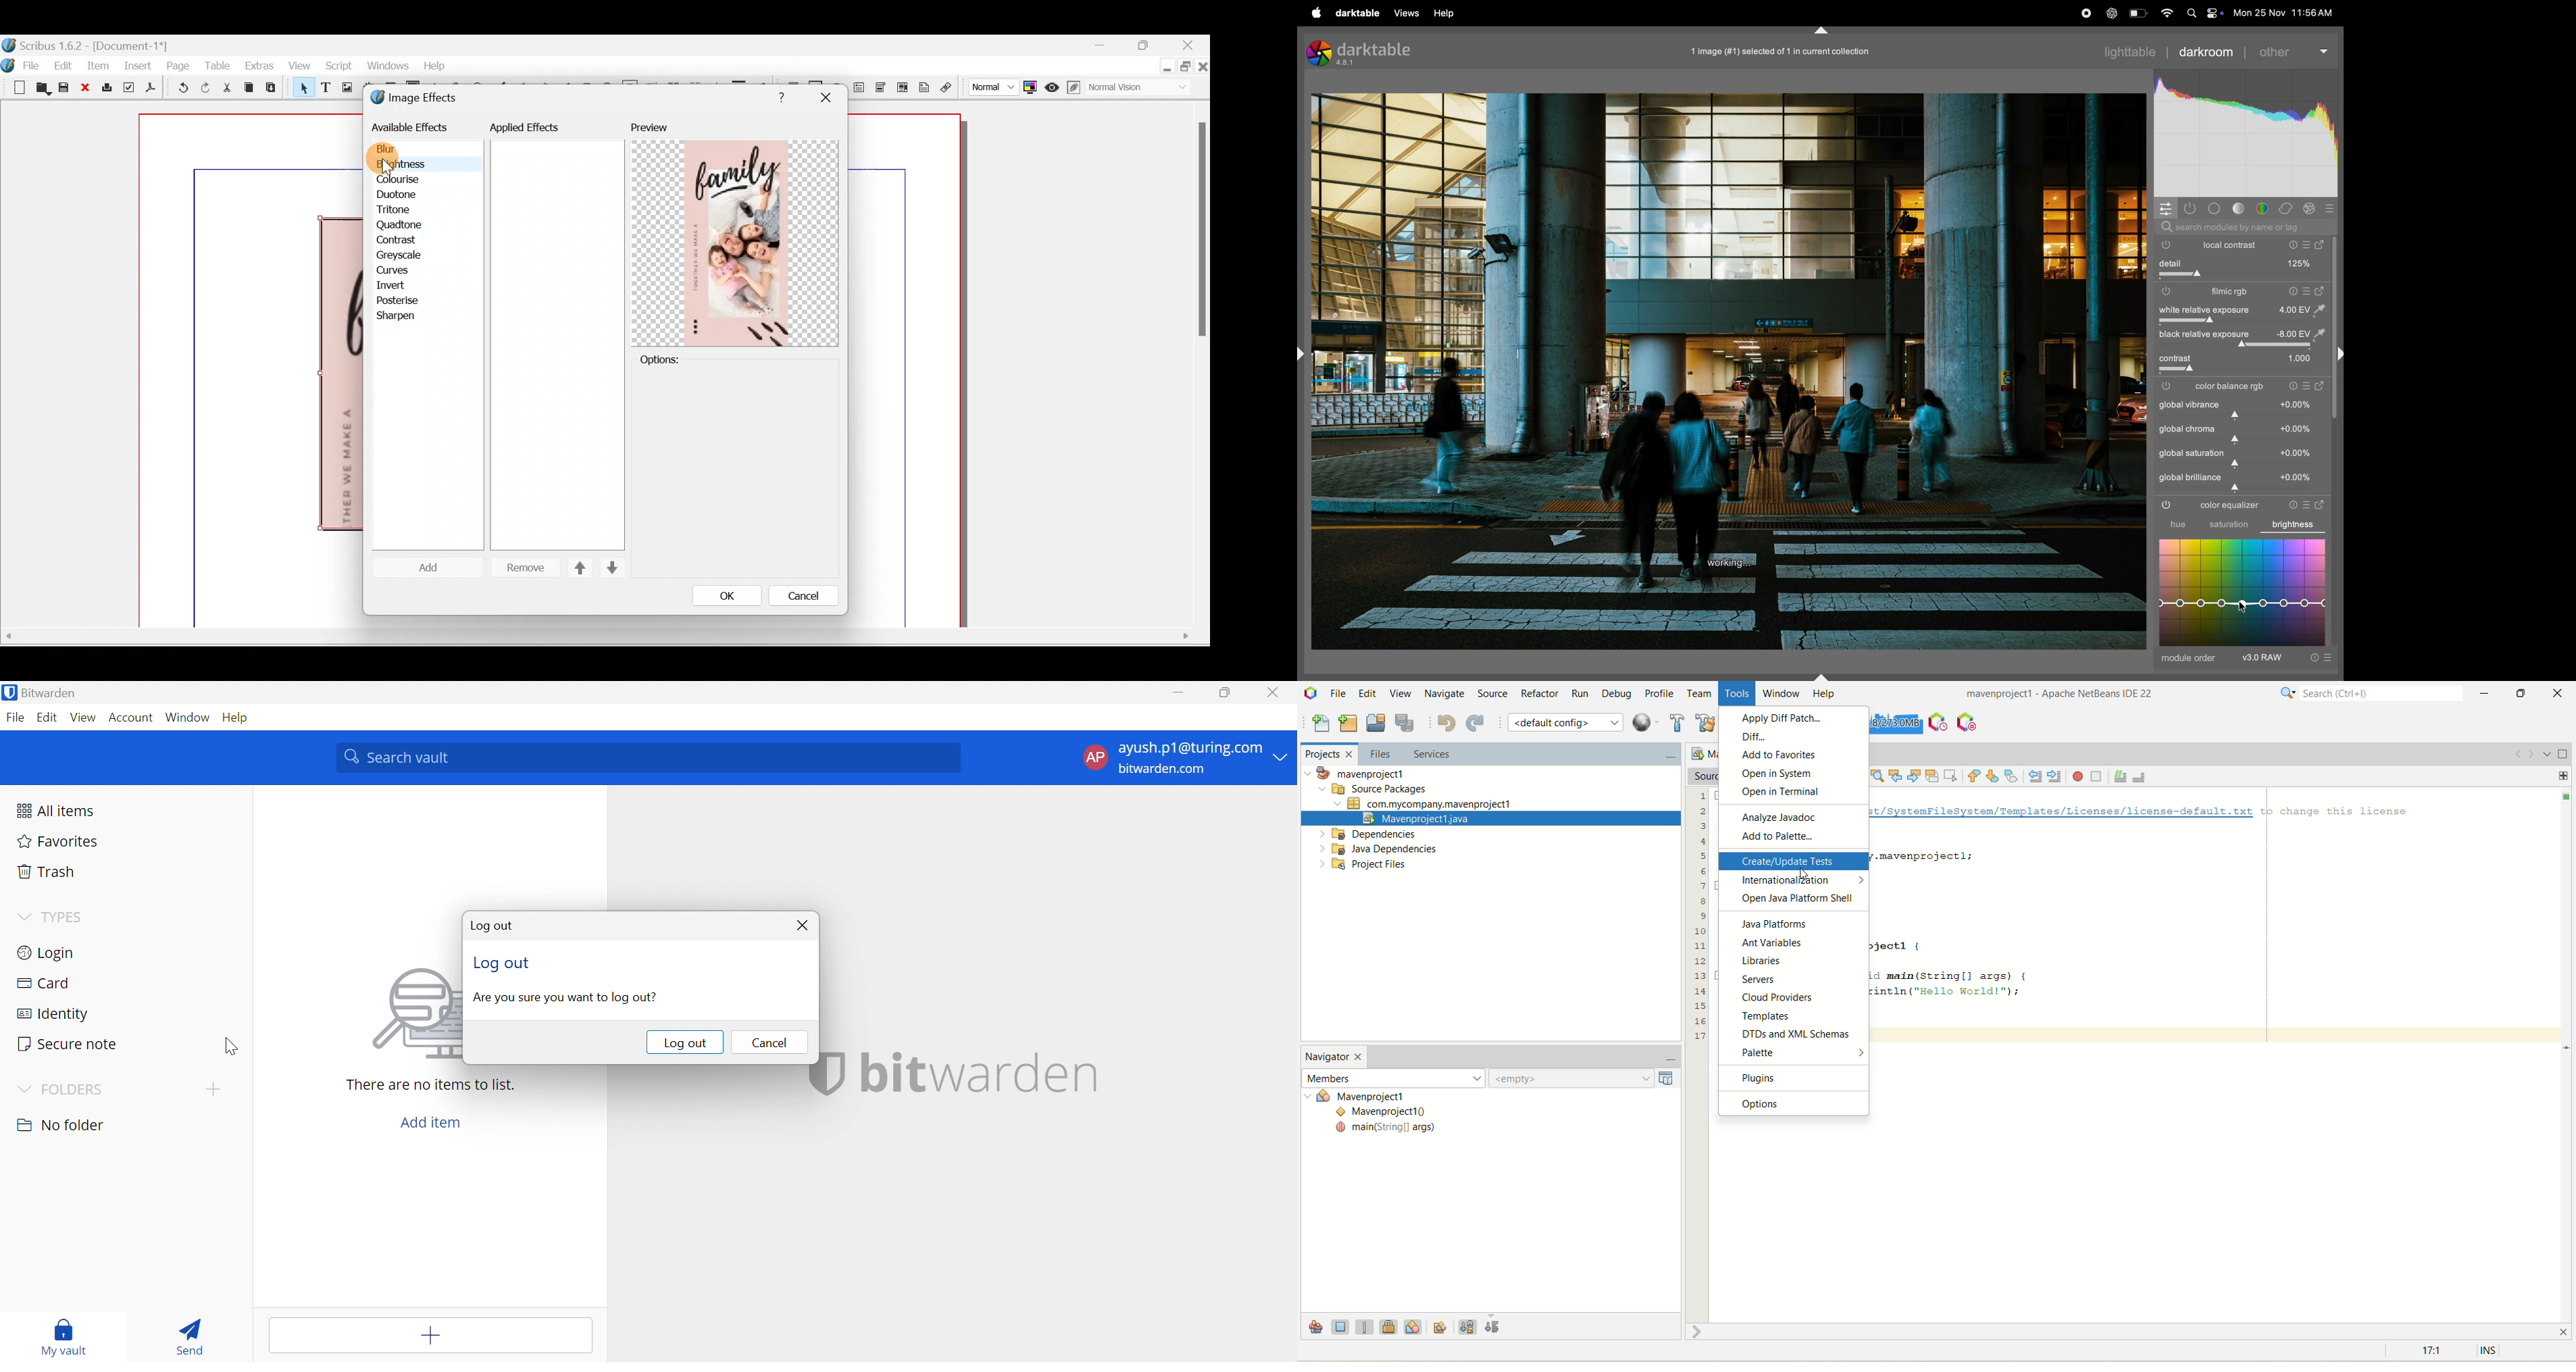  Describe the element at coordinates (2297, 453) in the screenshot. I see `value` at that location.